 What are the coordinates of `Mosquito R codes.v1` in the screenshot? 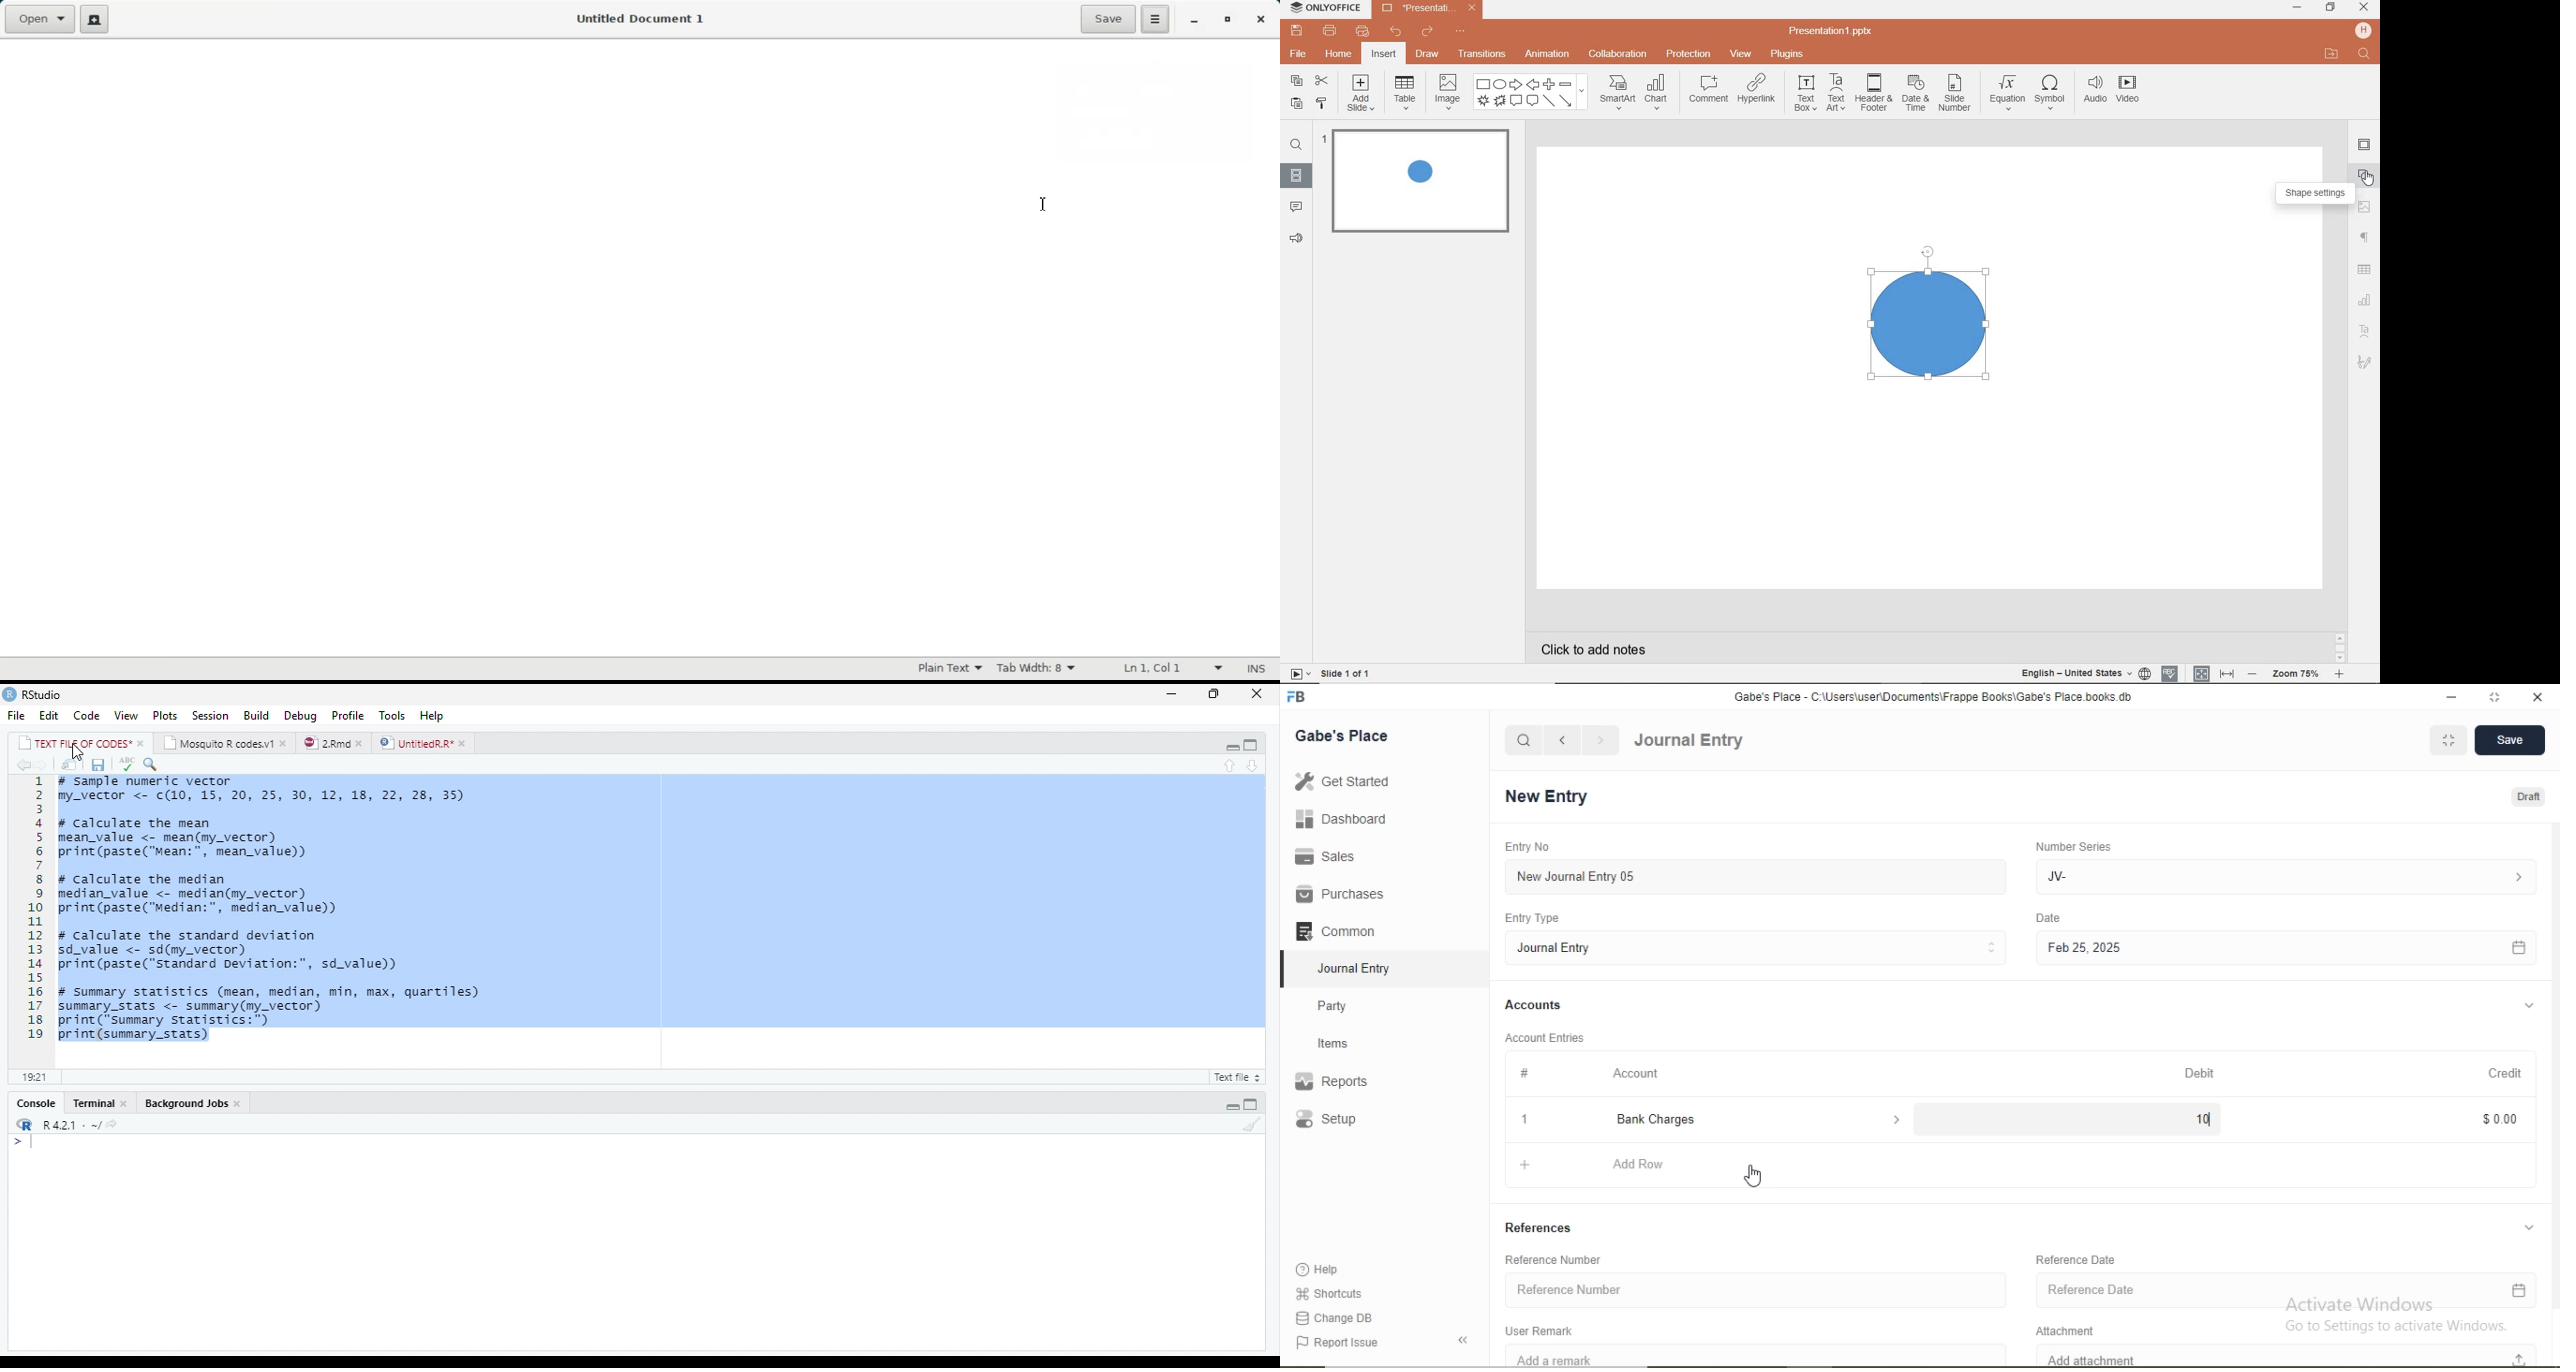 It's located at (220, 744).